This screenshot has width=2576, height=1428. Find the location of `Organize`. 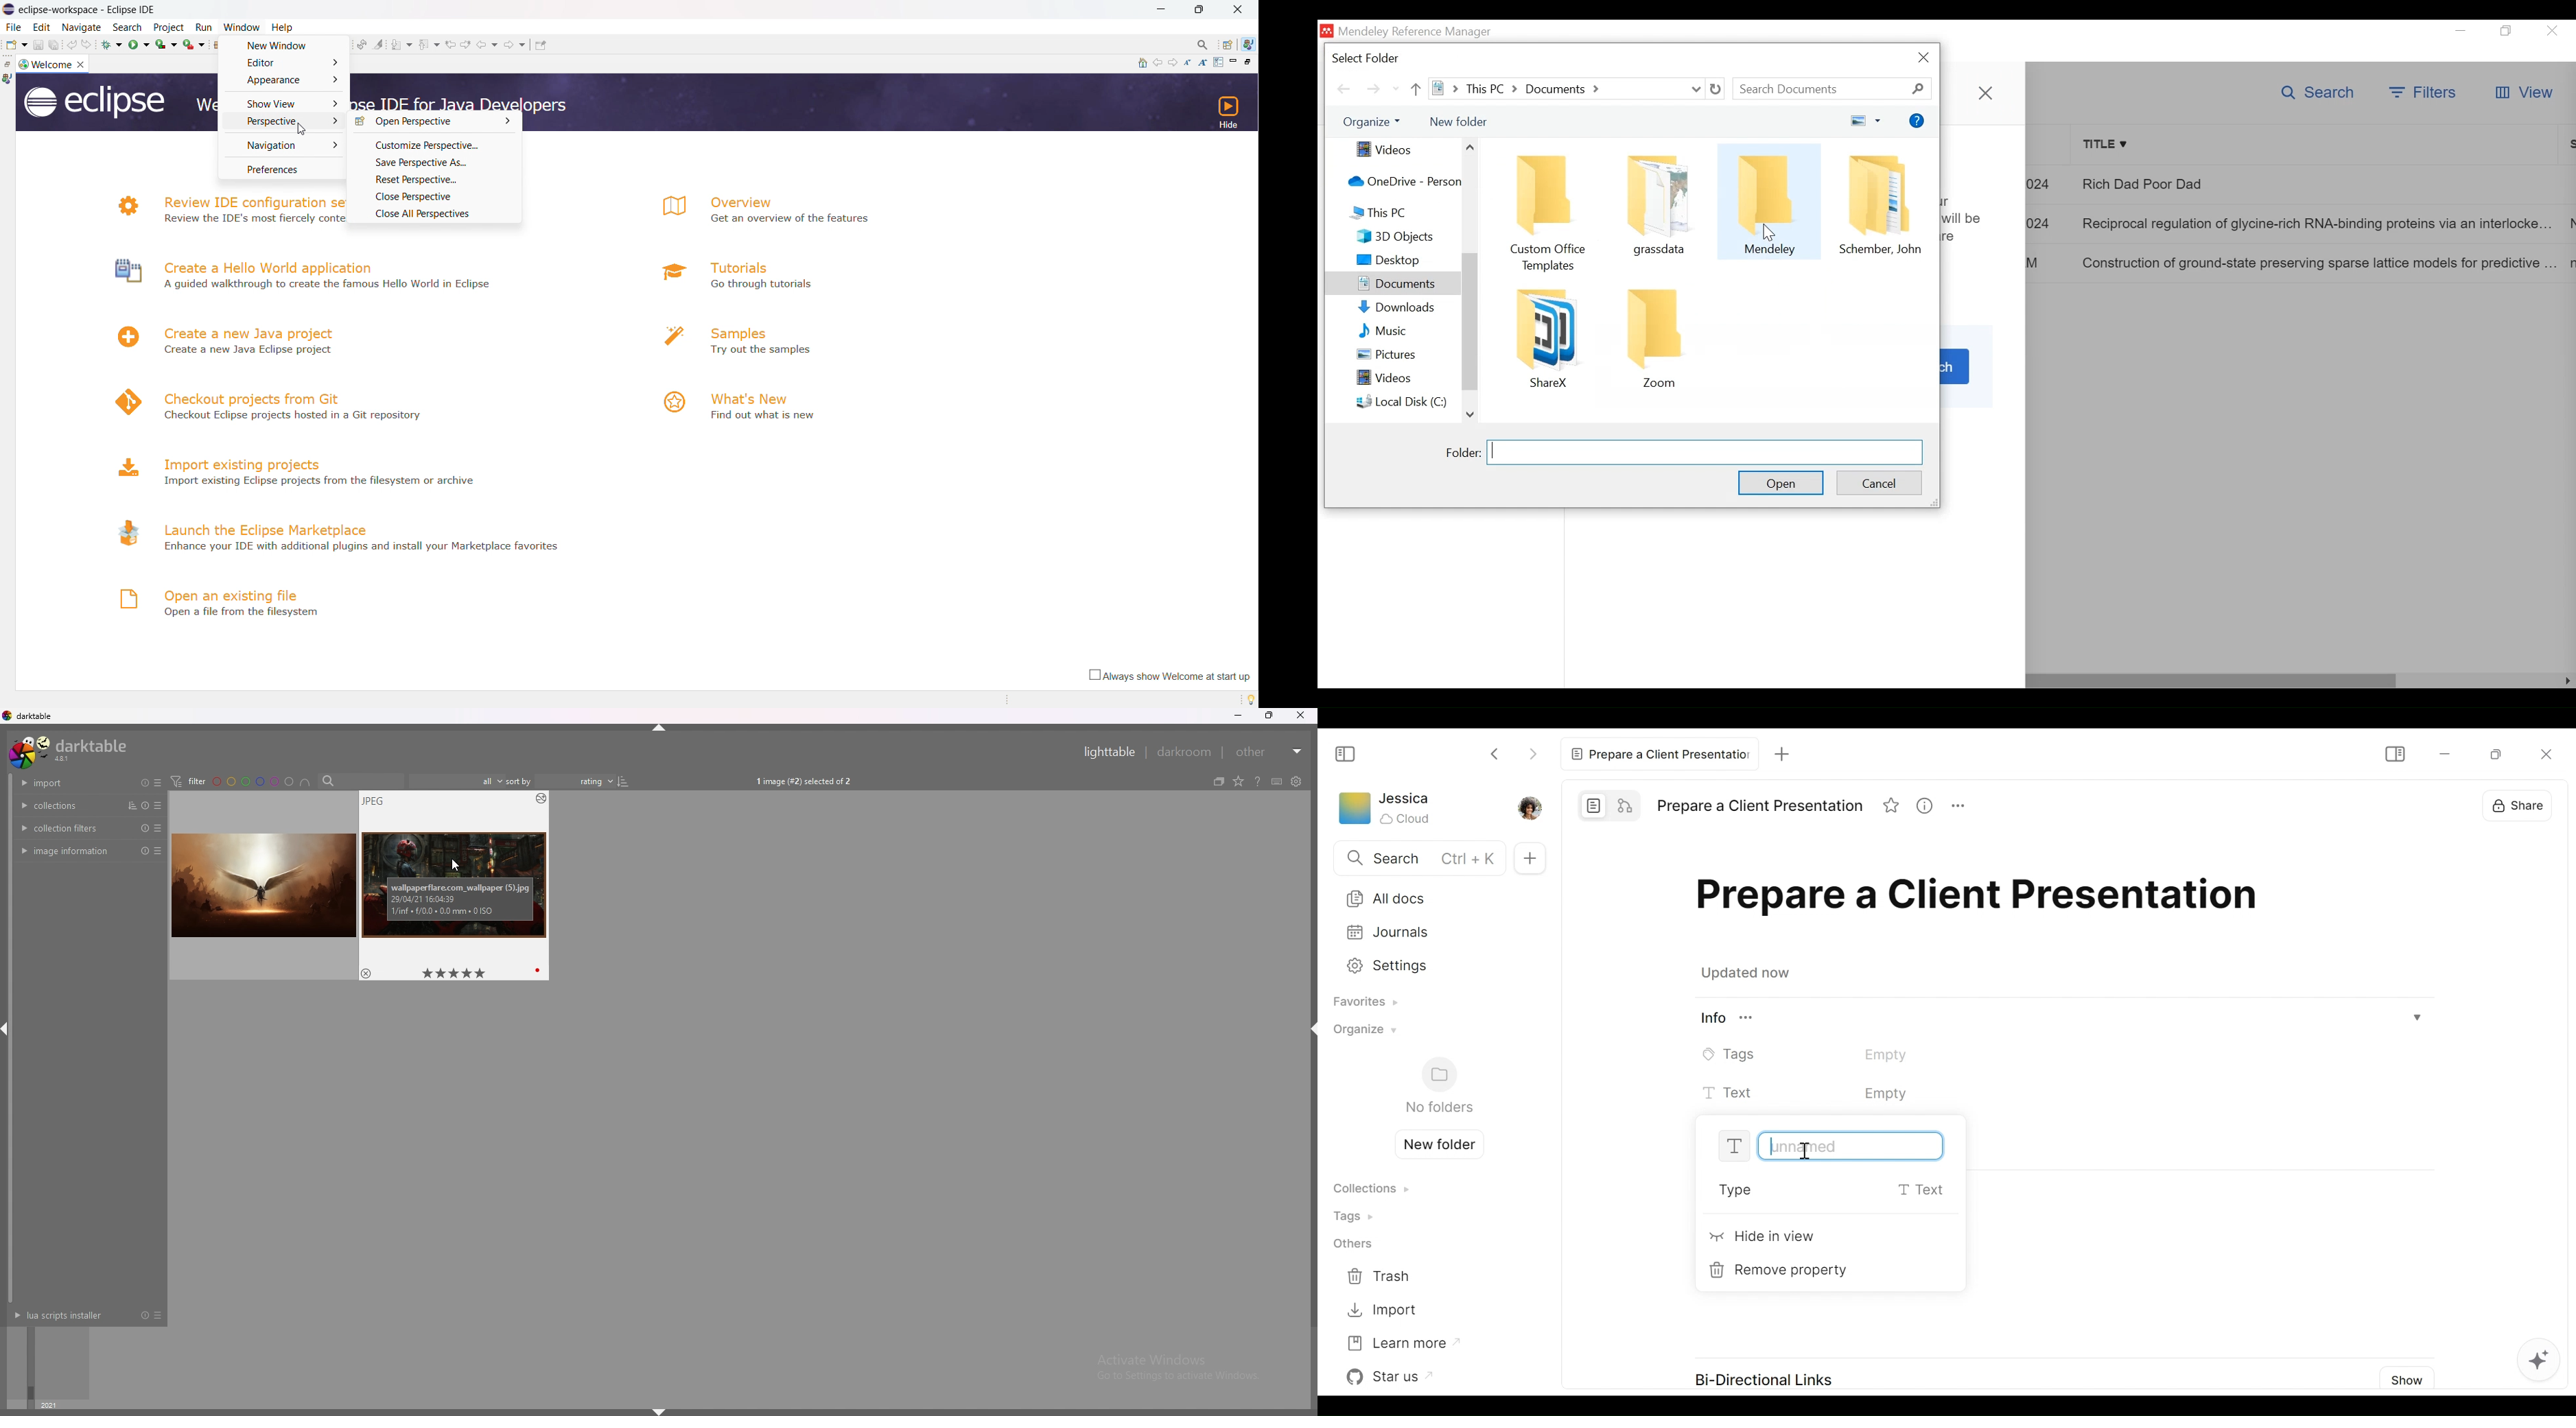

Organize is located at coordinates (1372, 122).